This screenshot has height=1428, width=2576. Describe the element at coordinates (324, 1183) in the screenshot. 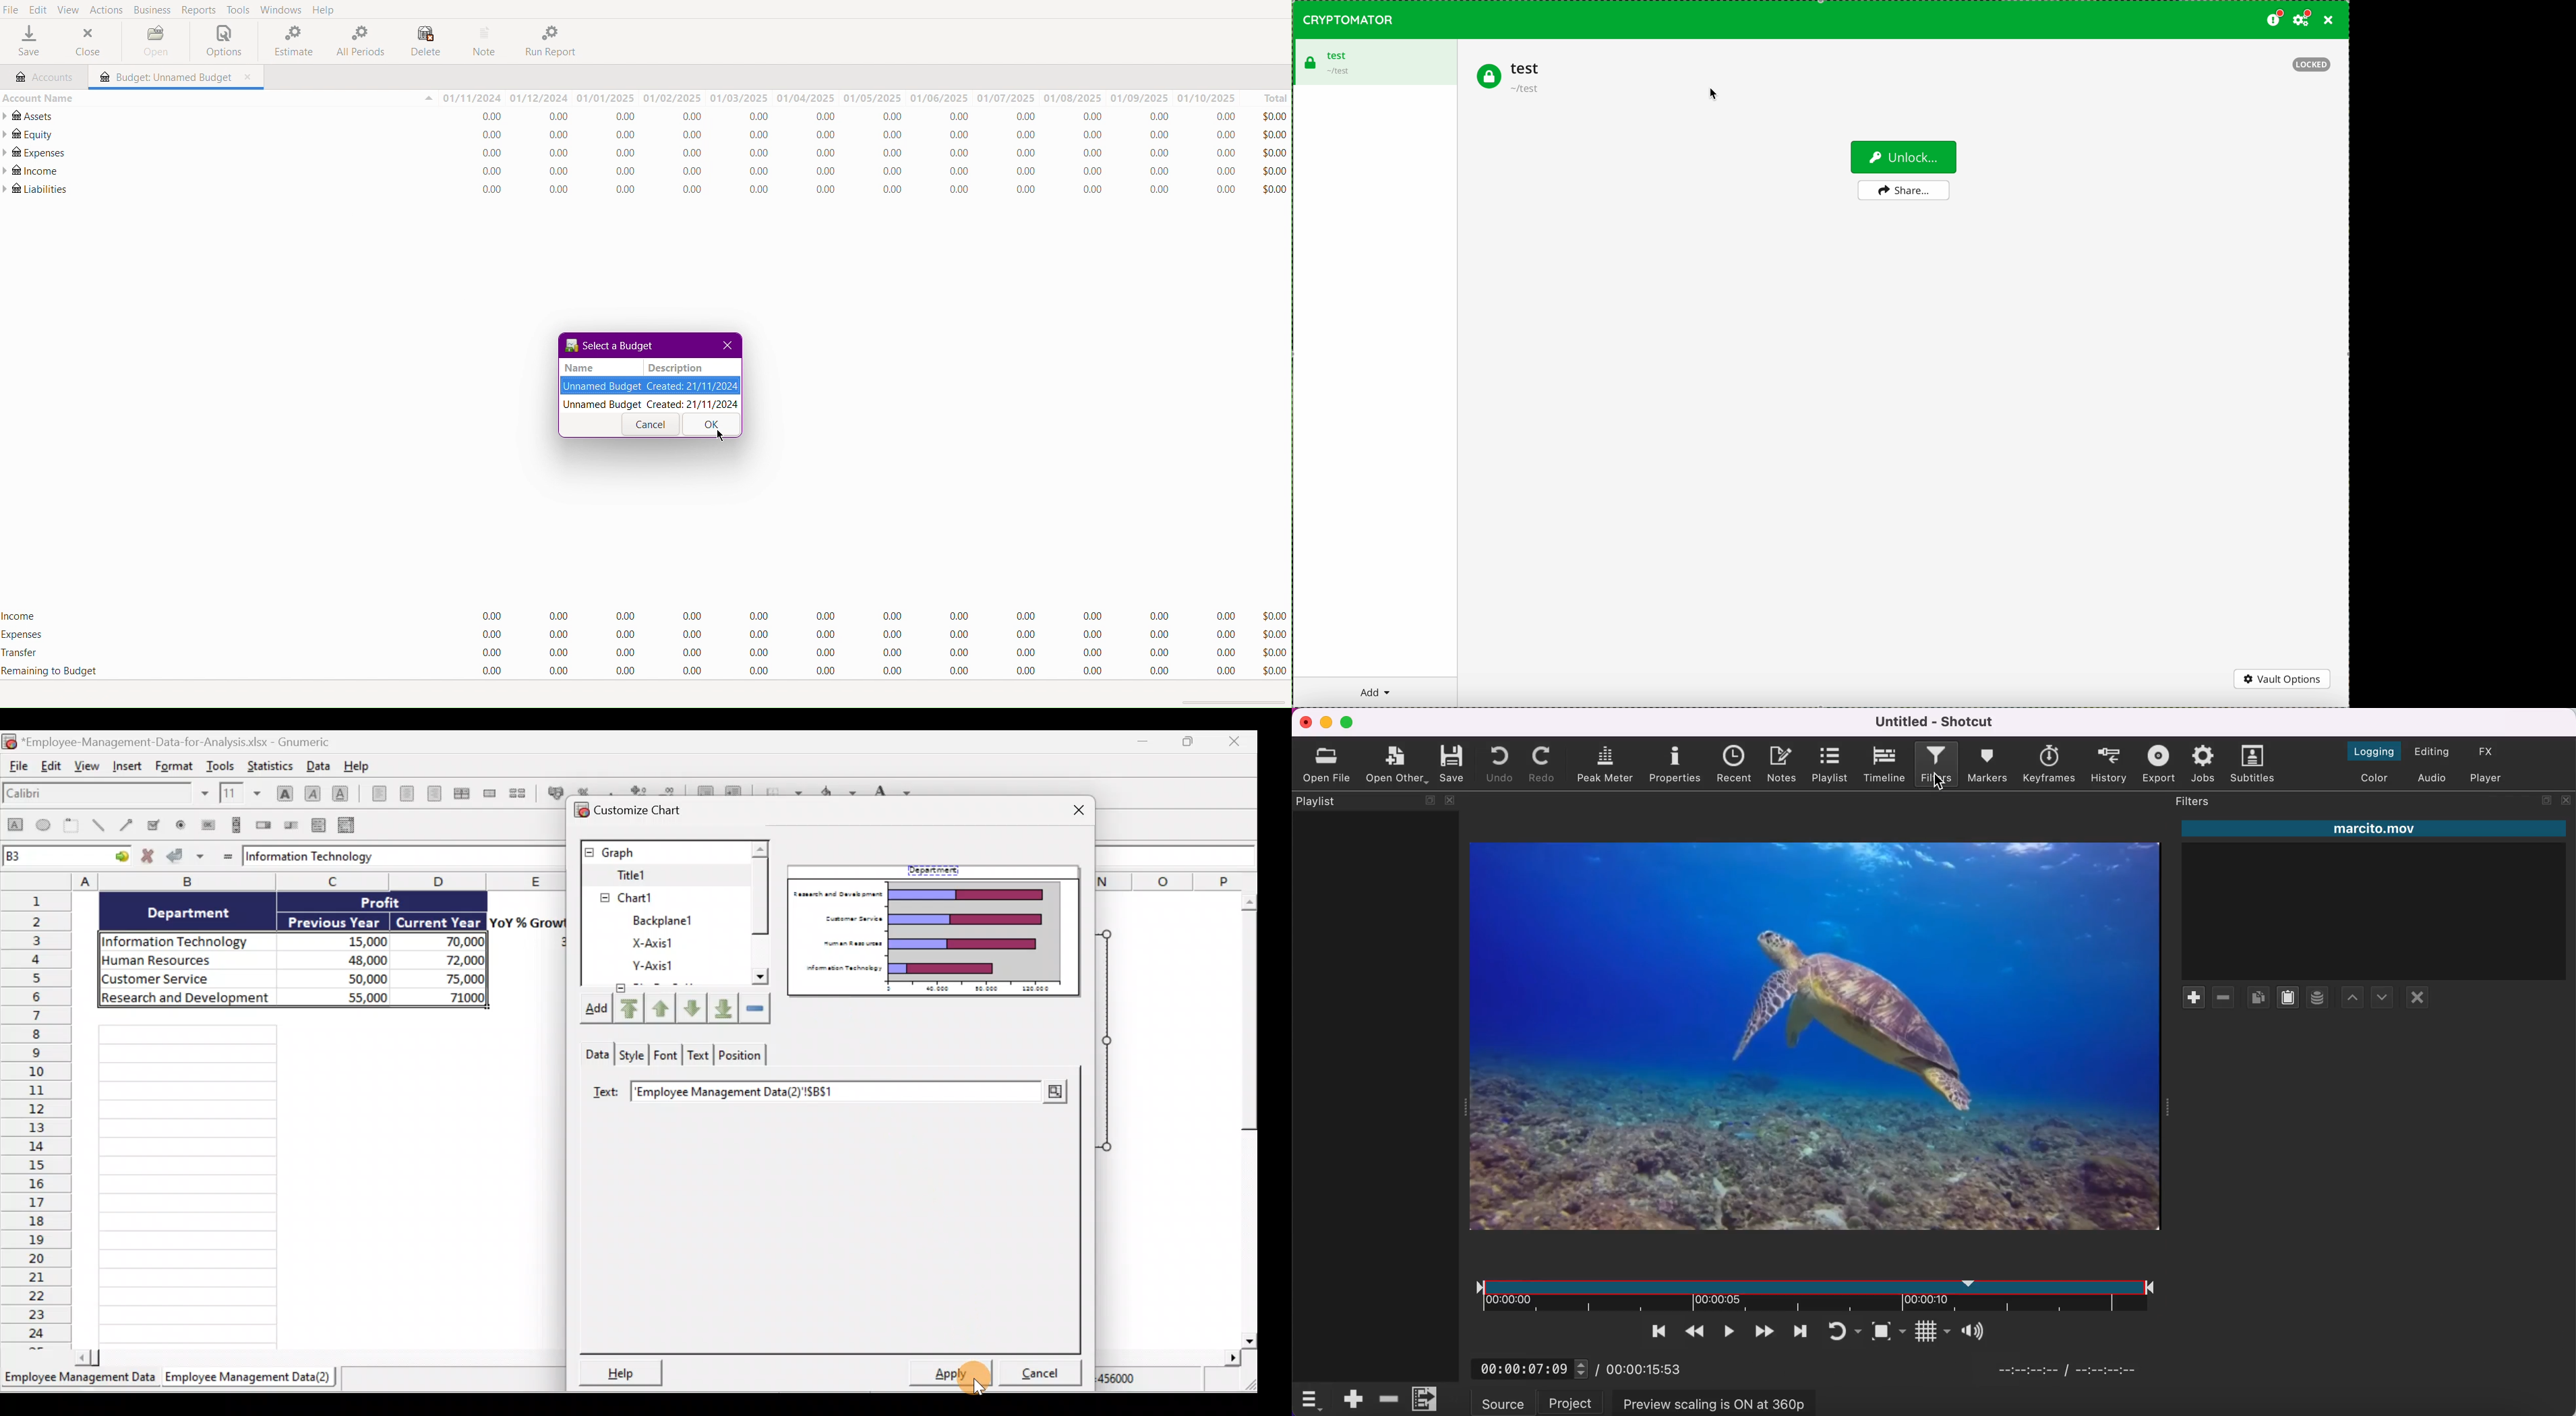

I see `Cells` at that location.